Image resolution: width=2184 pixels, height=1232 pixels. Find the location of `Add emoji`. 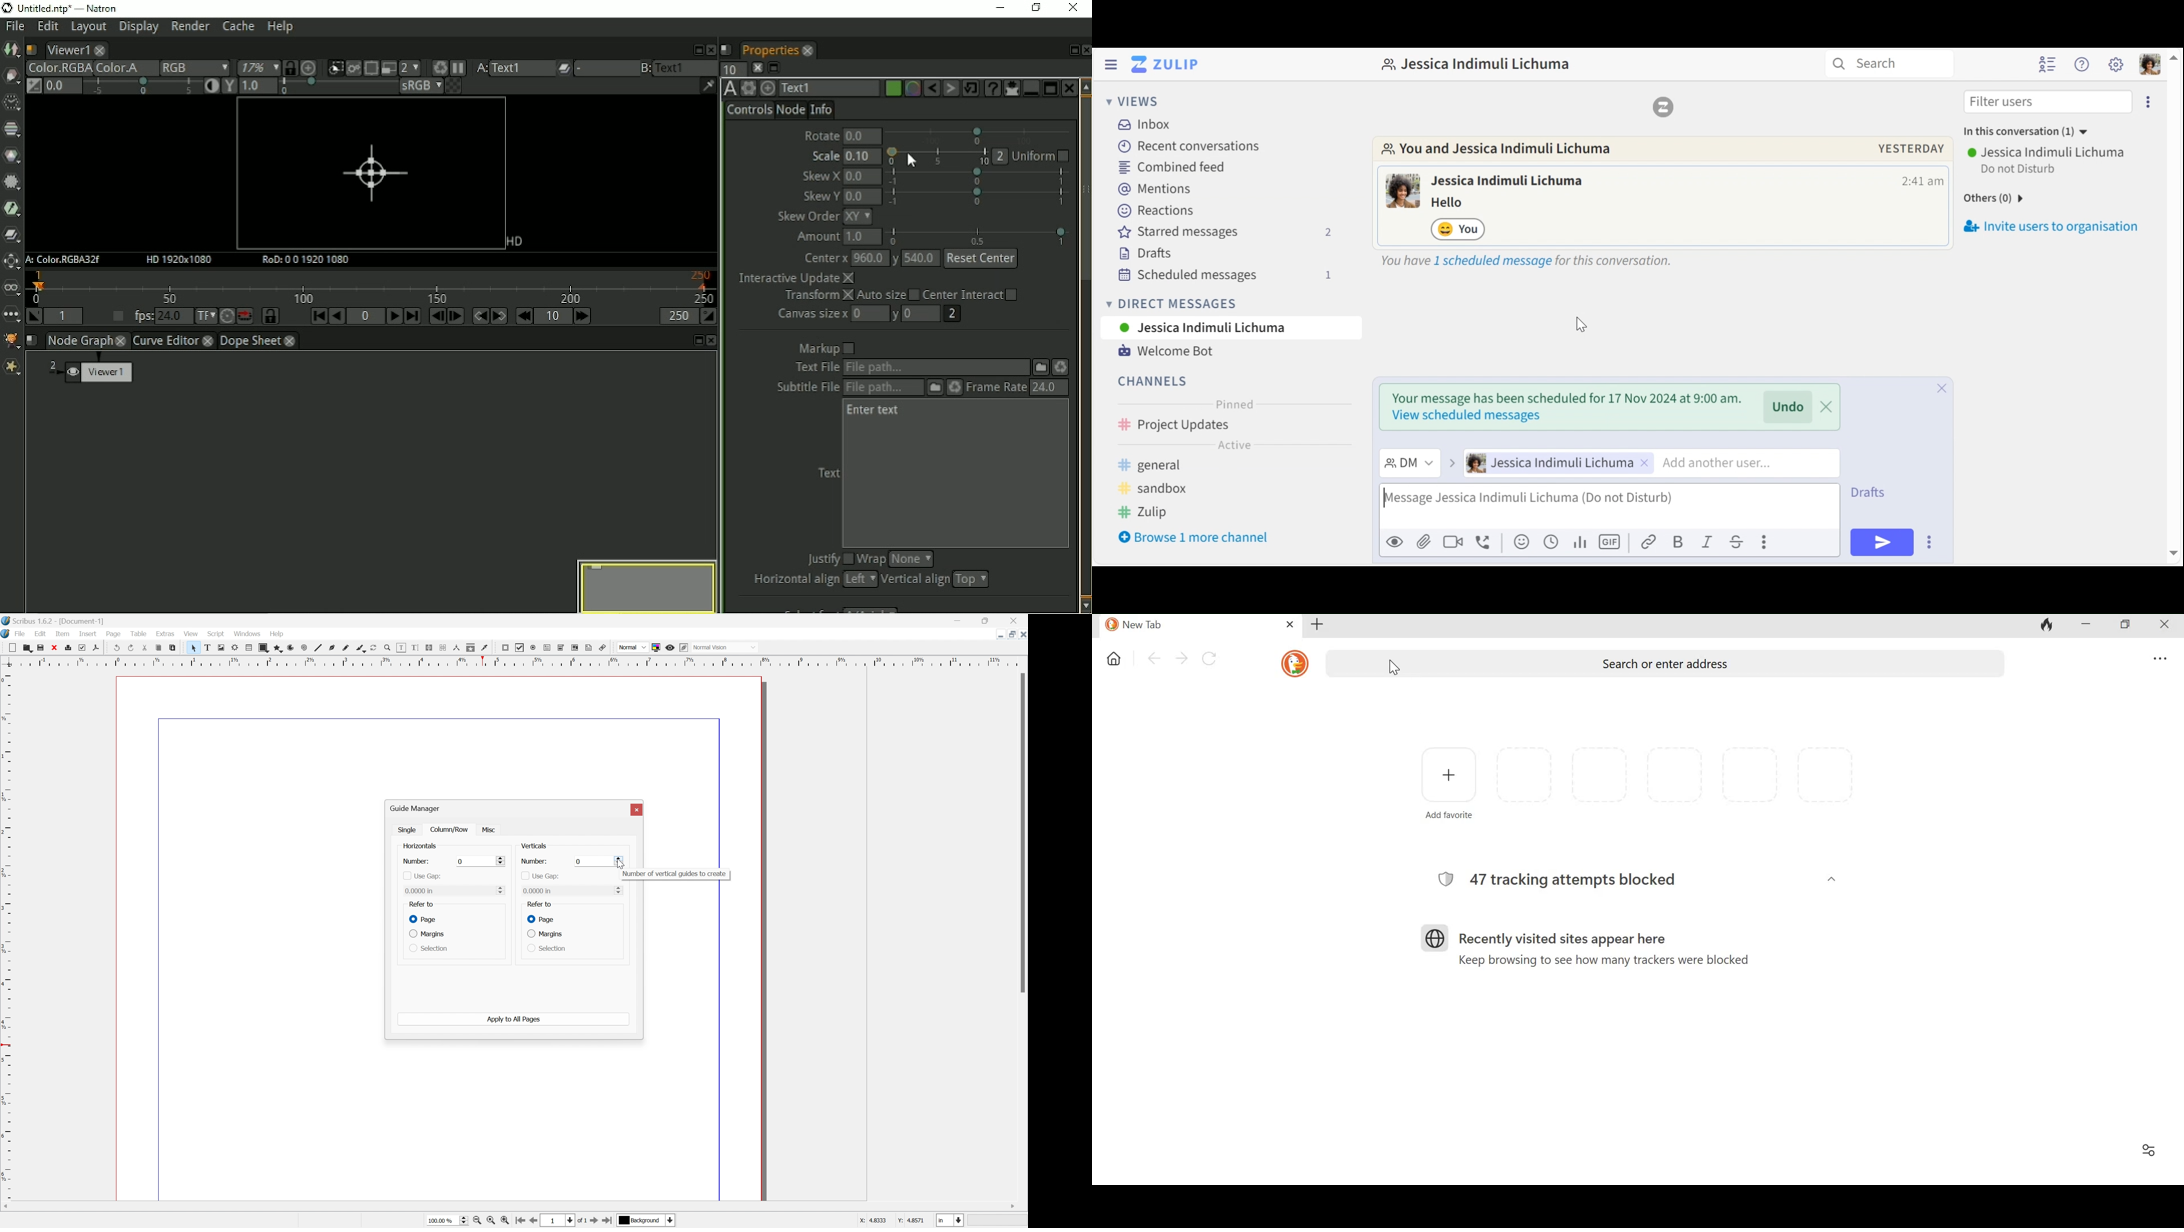

Add emoji is located at coordinates (1521, 543).